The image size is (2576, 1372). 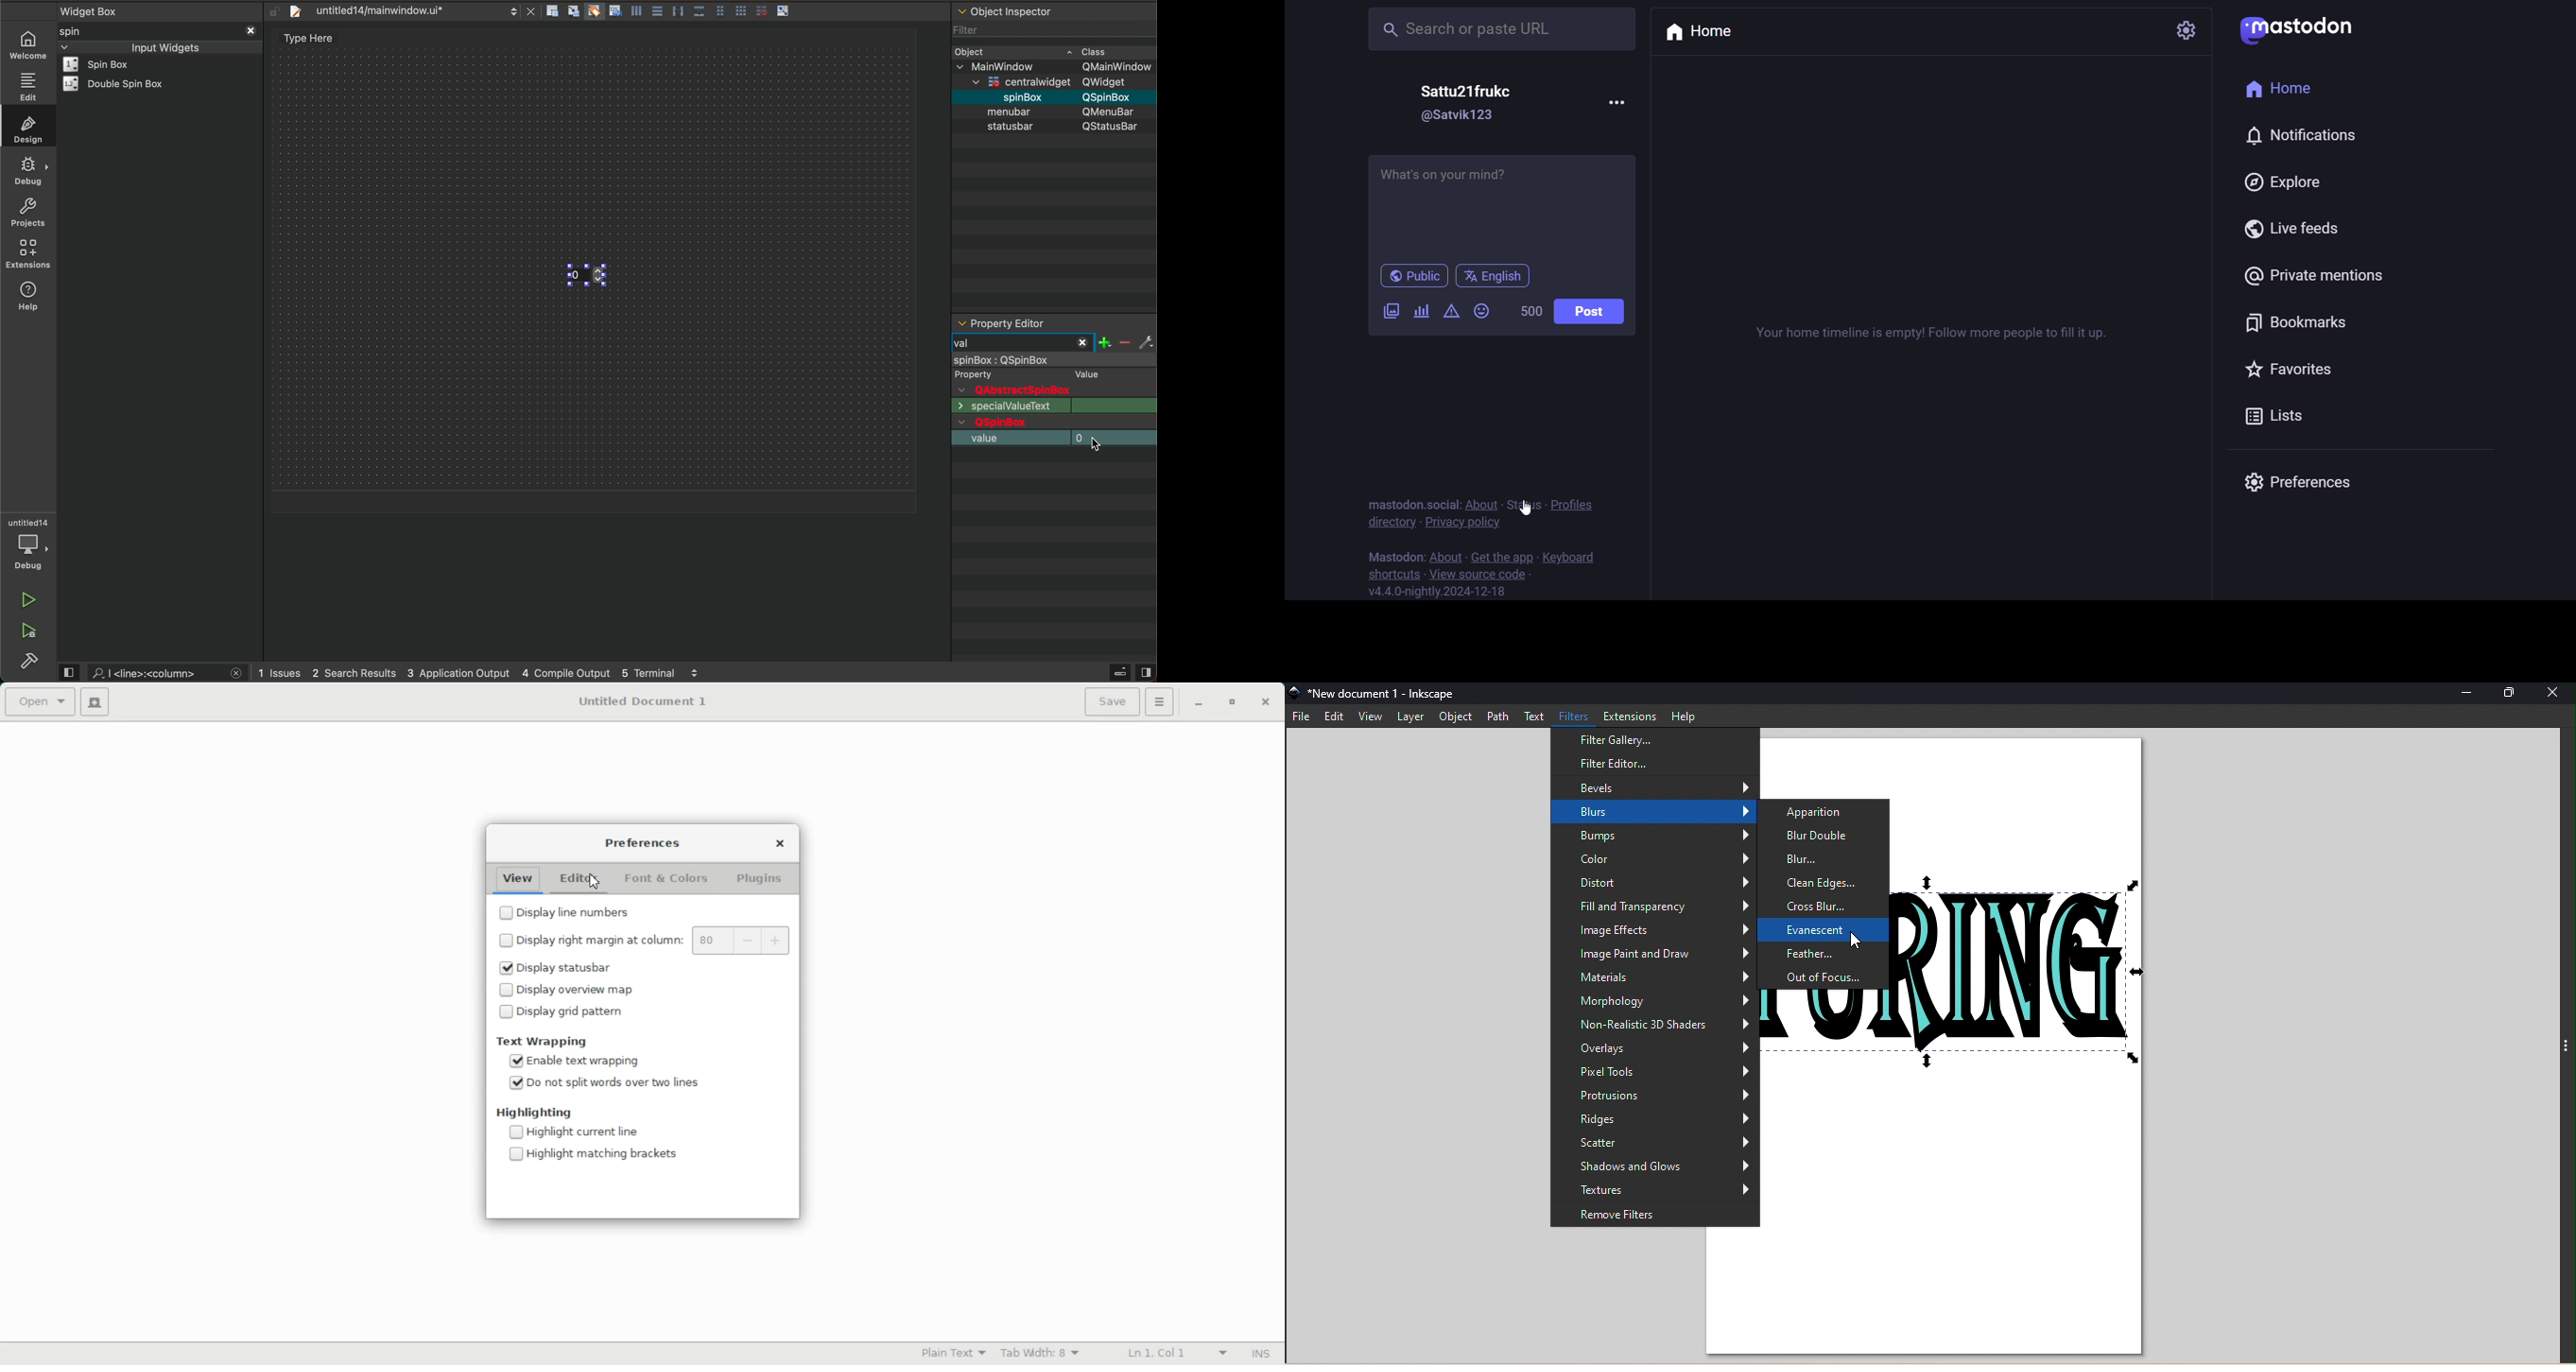 What do you see at coordinates (2296, 27) in the screenshot?
I see `logo` at bounding box center [2296, 27].